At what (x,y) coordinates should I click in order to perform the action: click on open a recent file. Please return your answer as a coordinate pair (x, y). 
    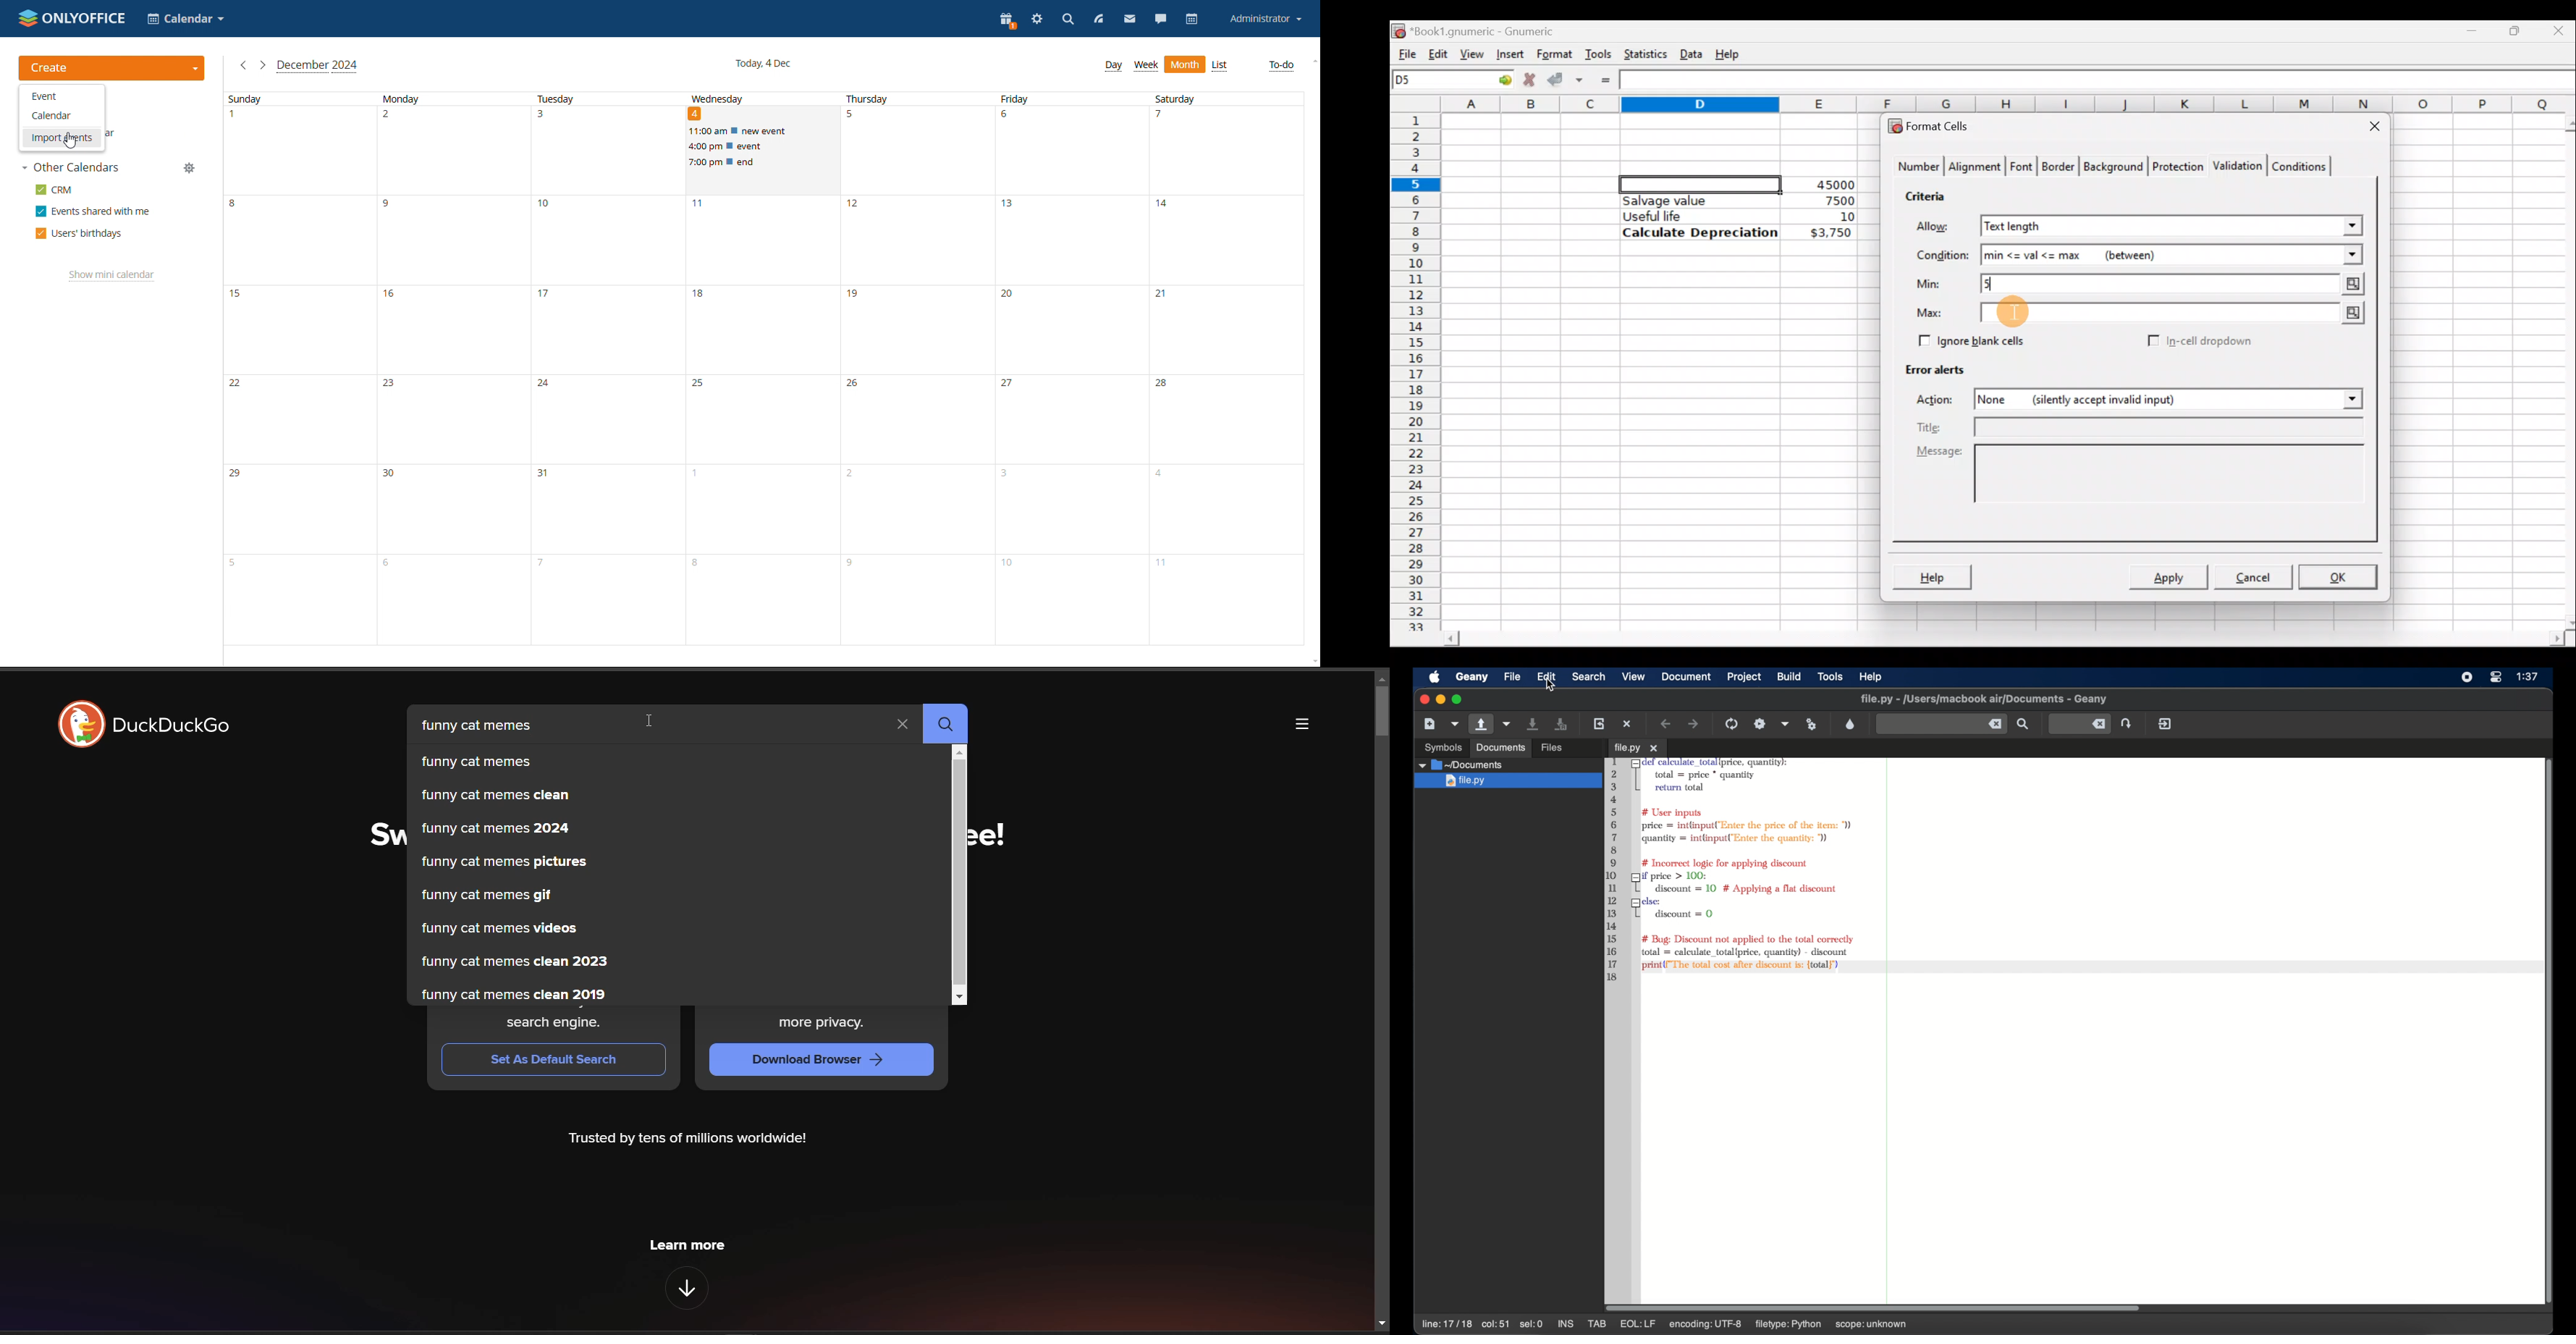
    Looking at the image, I should click on (1507, 724).